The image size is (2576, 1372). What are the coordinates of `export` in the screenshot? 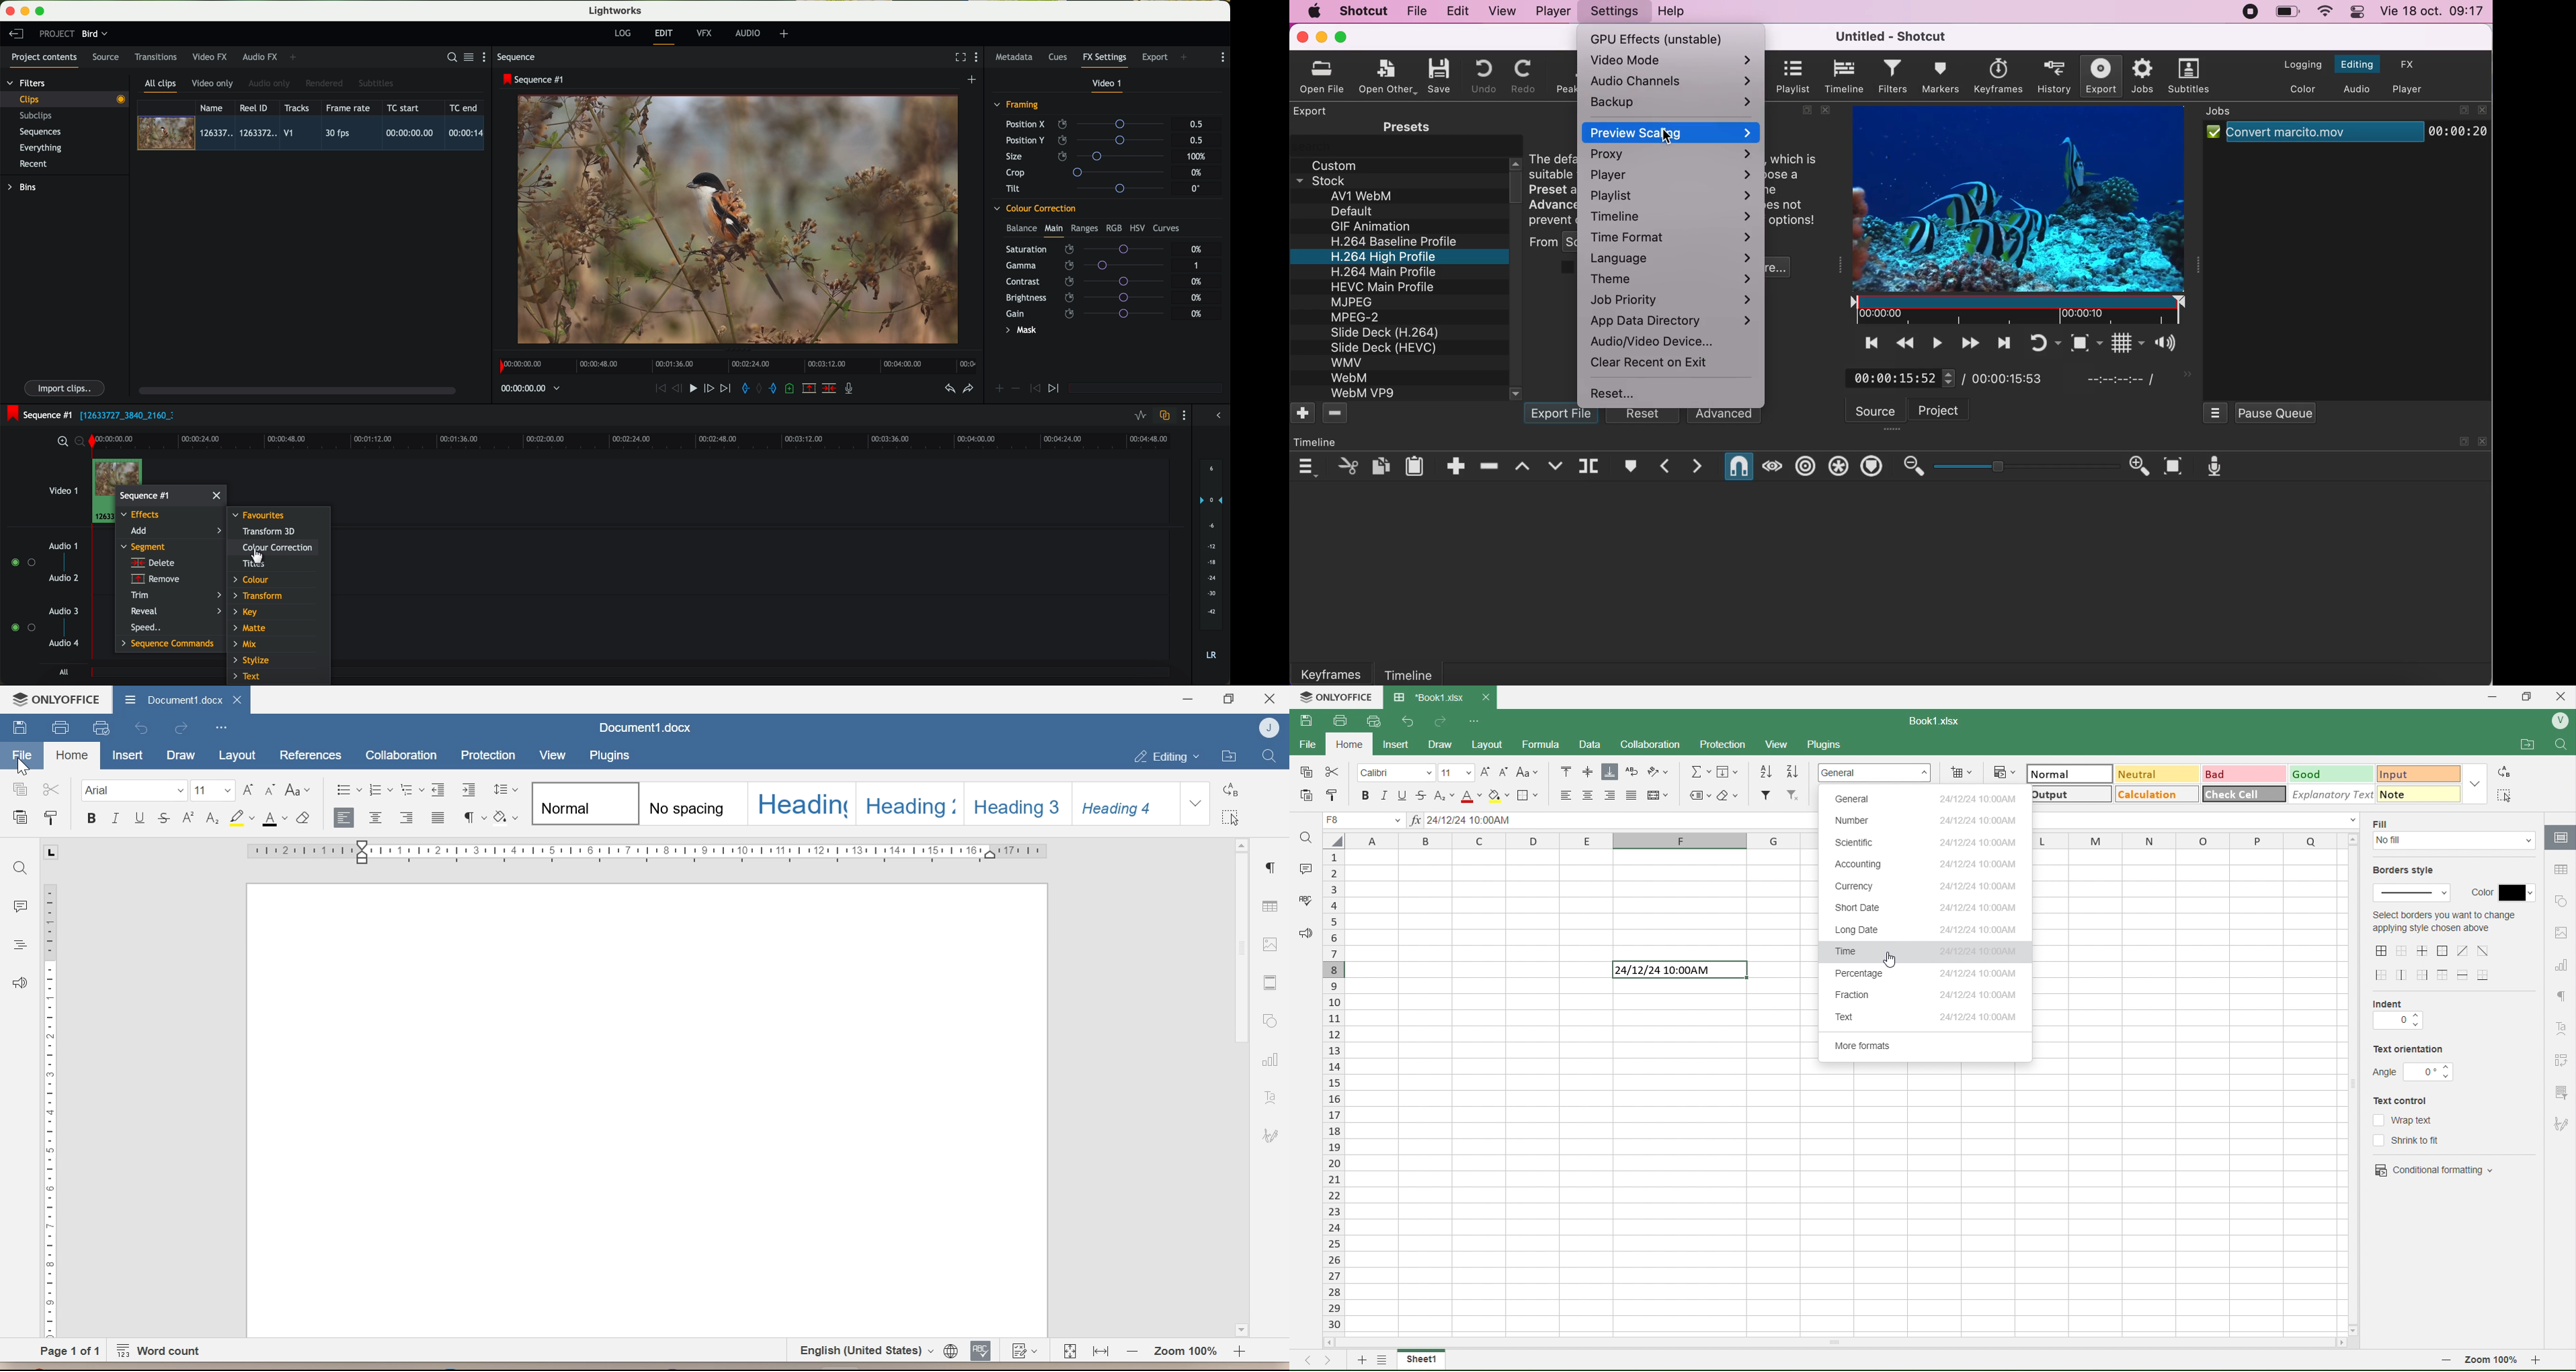 It's located at (1156, 58).